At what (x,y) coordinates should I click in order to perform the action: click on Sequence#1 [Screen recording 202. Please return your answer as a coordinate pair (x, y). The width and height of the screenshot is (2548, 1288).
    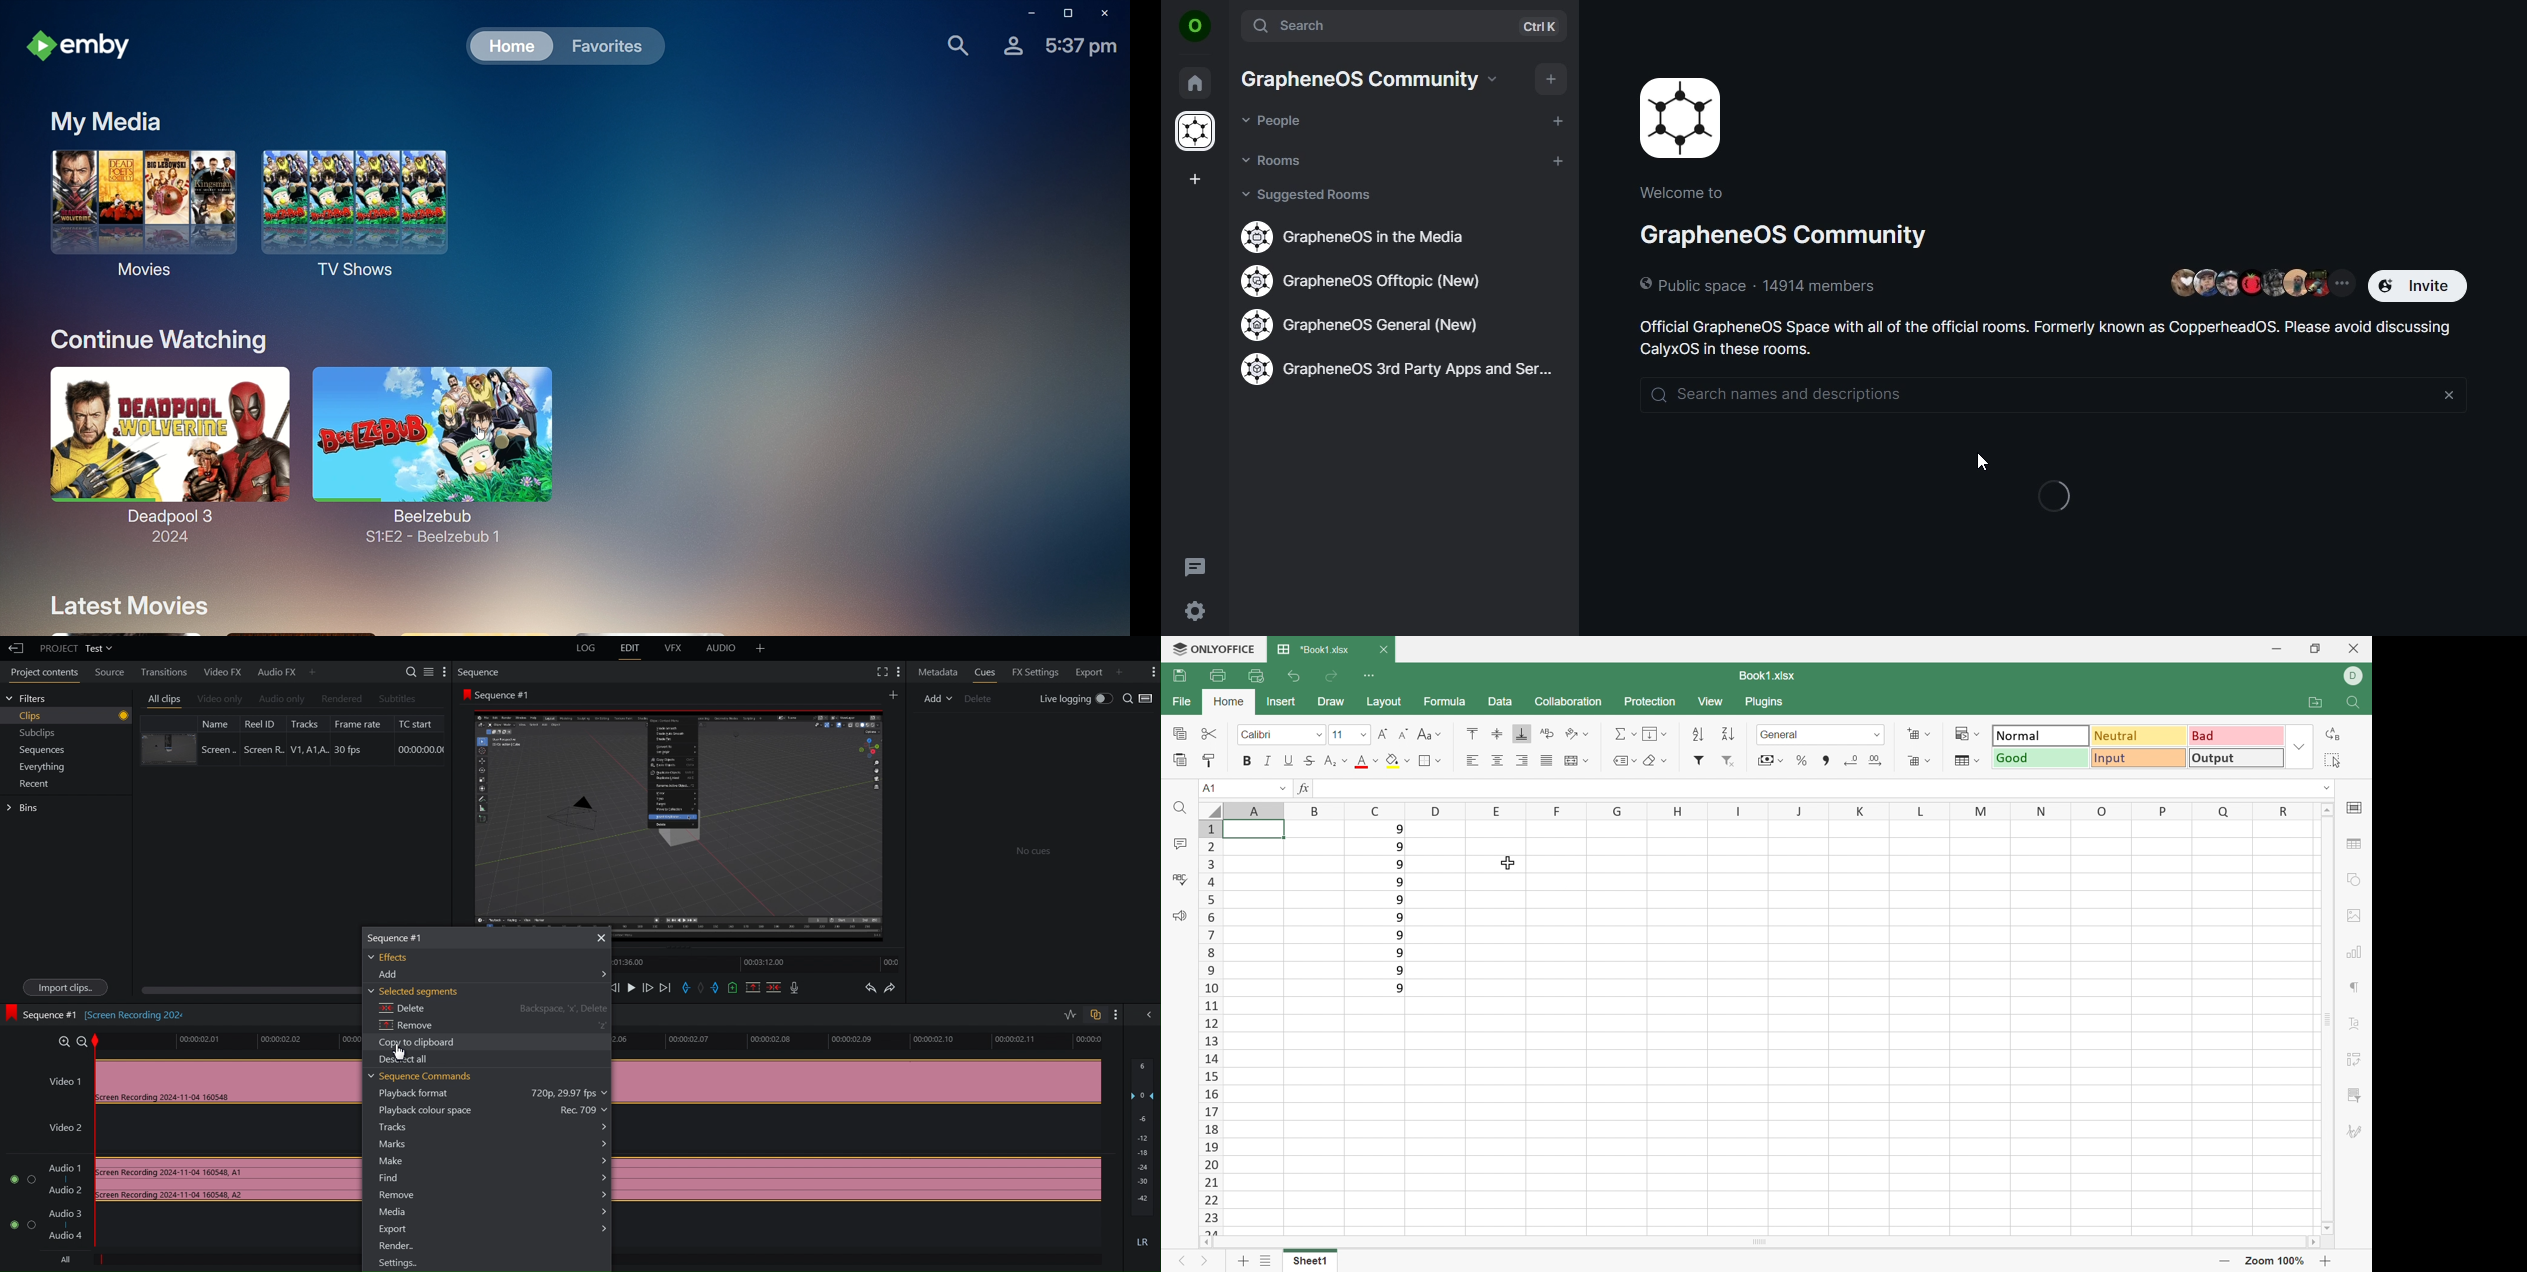
    Looking at the image, I should click on (101, 1016).